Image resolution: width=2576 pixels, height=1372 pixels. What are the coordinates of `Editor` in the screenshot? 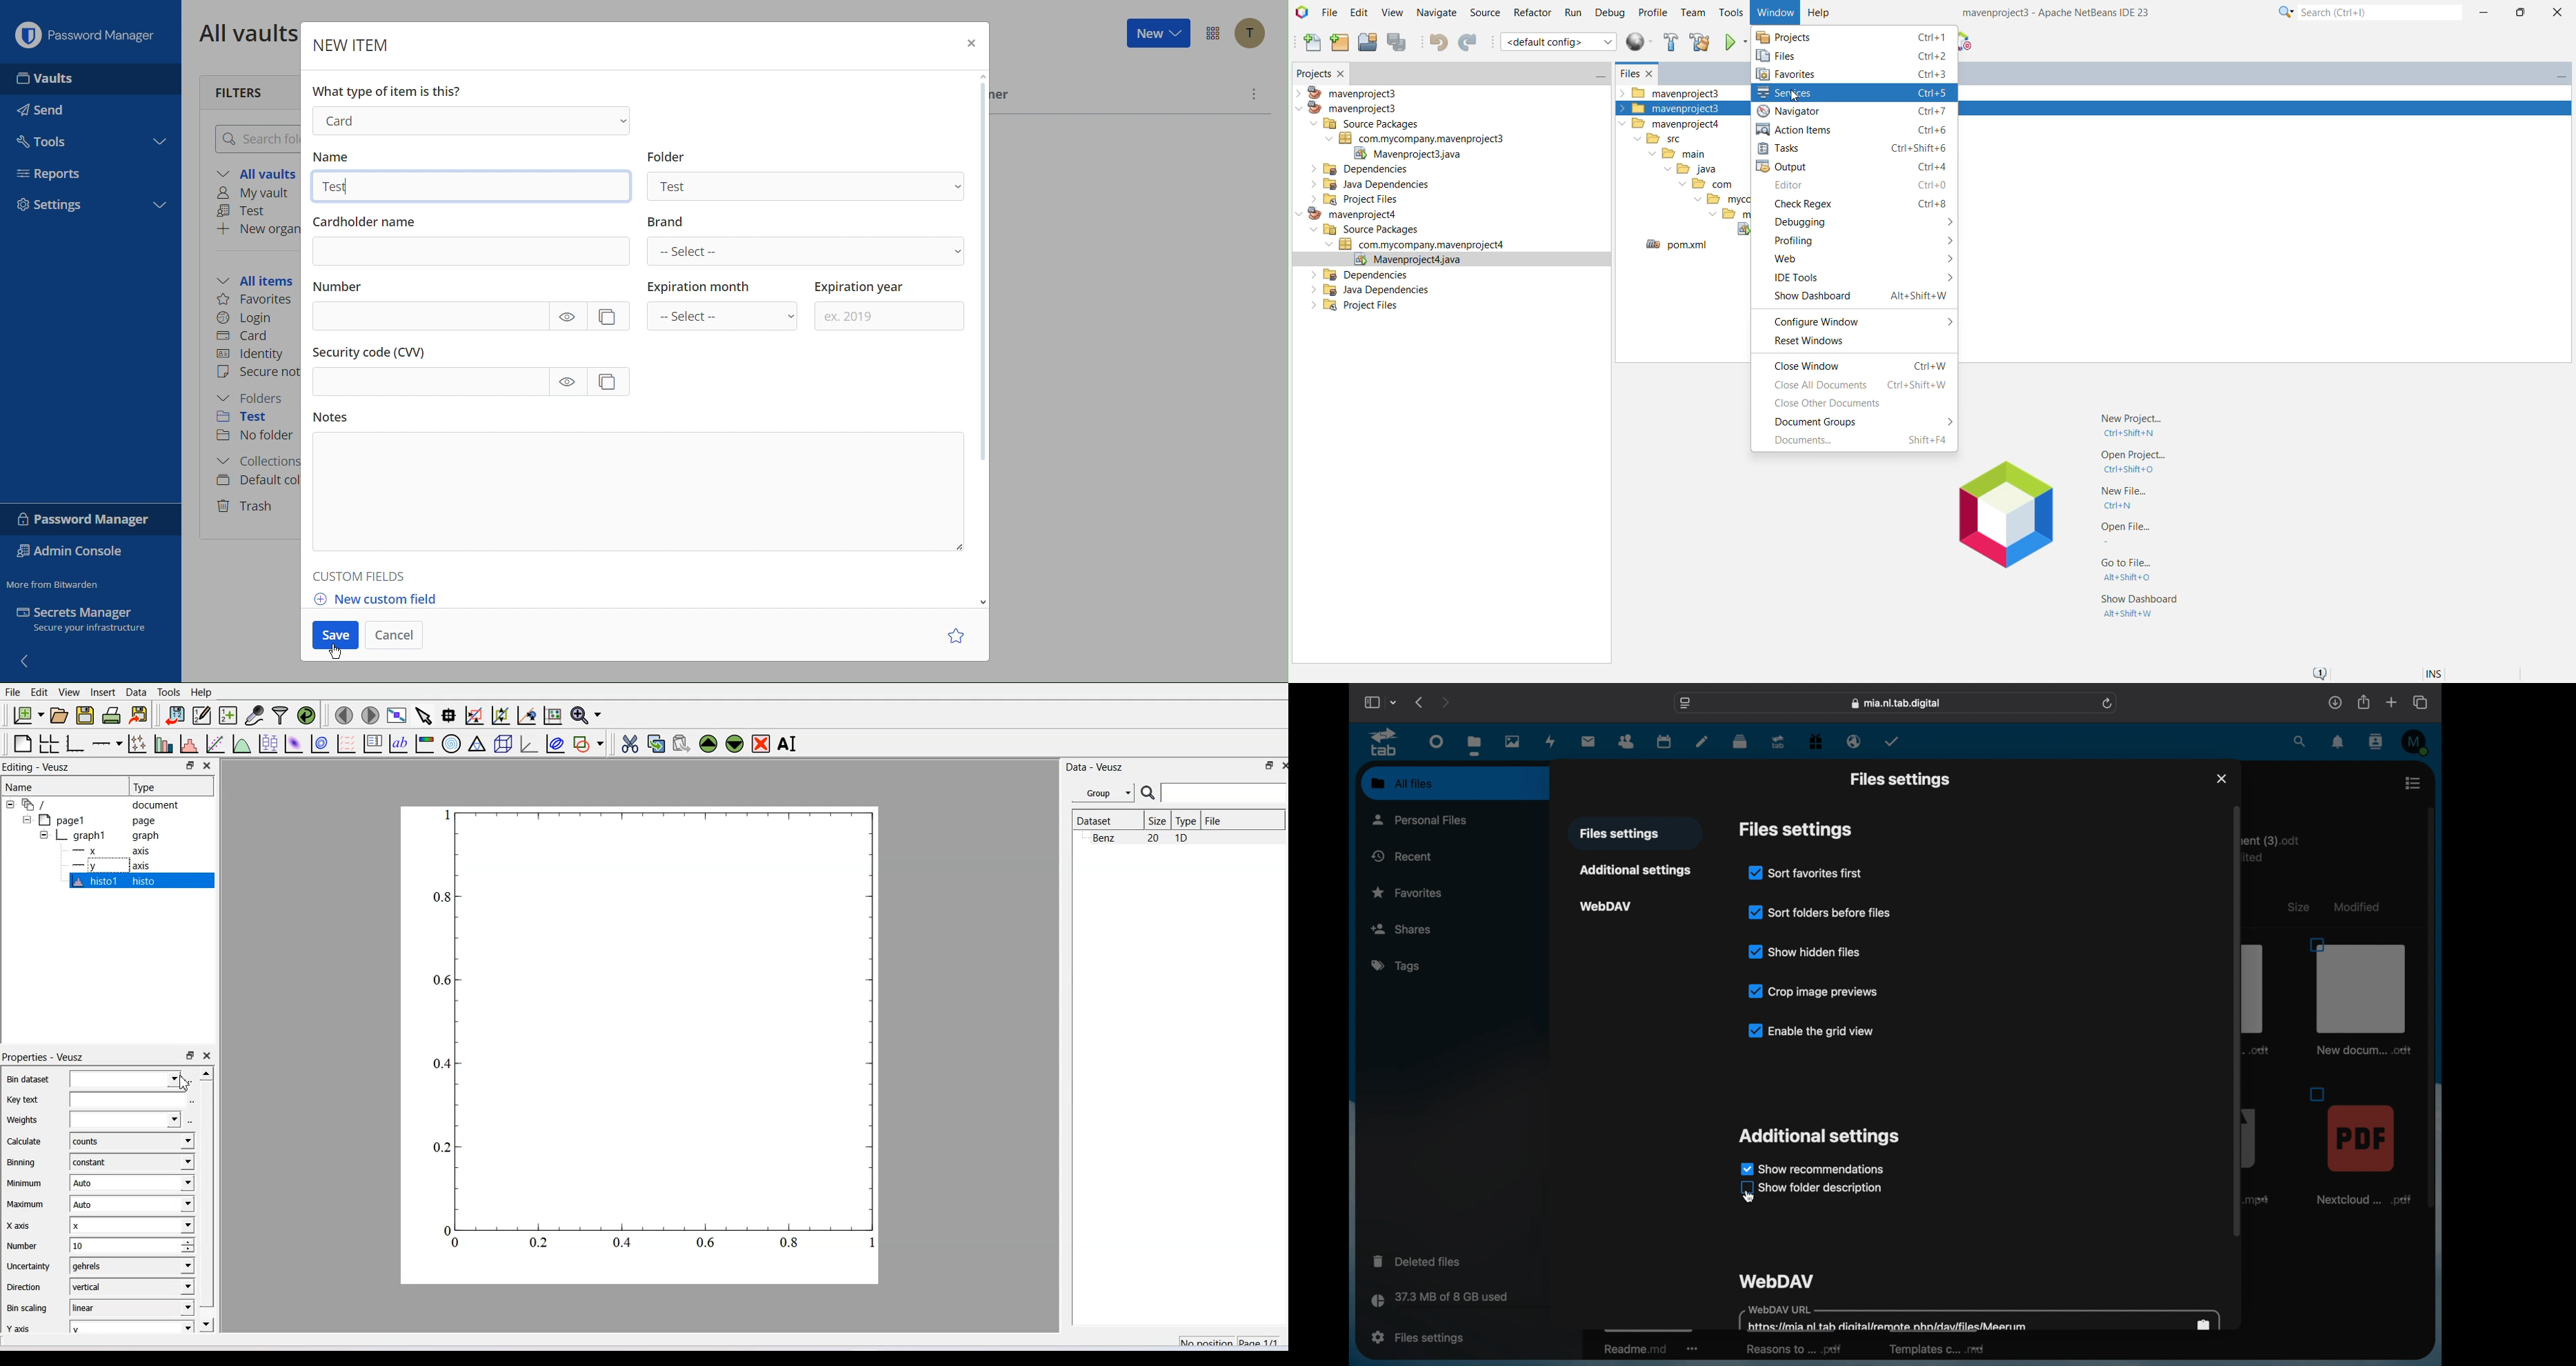 It's located at (202, 715).